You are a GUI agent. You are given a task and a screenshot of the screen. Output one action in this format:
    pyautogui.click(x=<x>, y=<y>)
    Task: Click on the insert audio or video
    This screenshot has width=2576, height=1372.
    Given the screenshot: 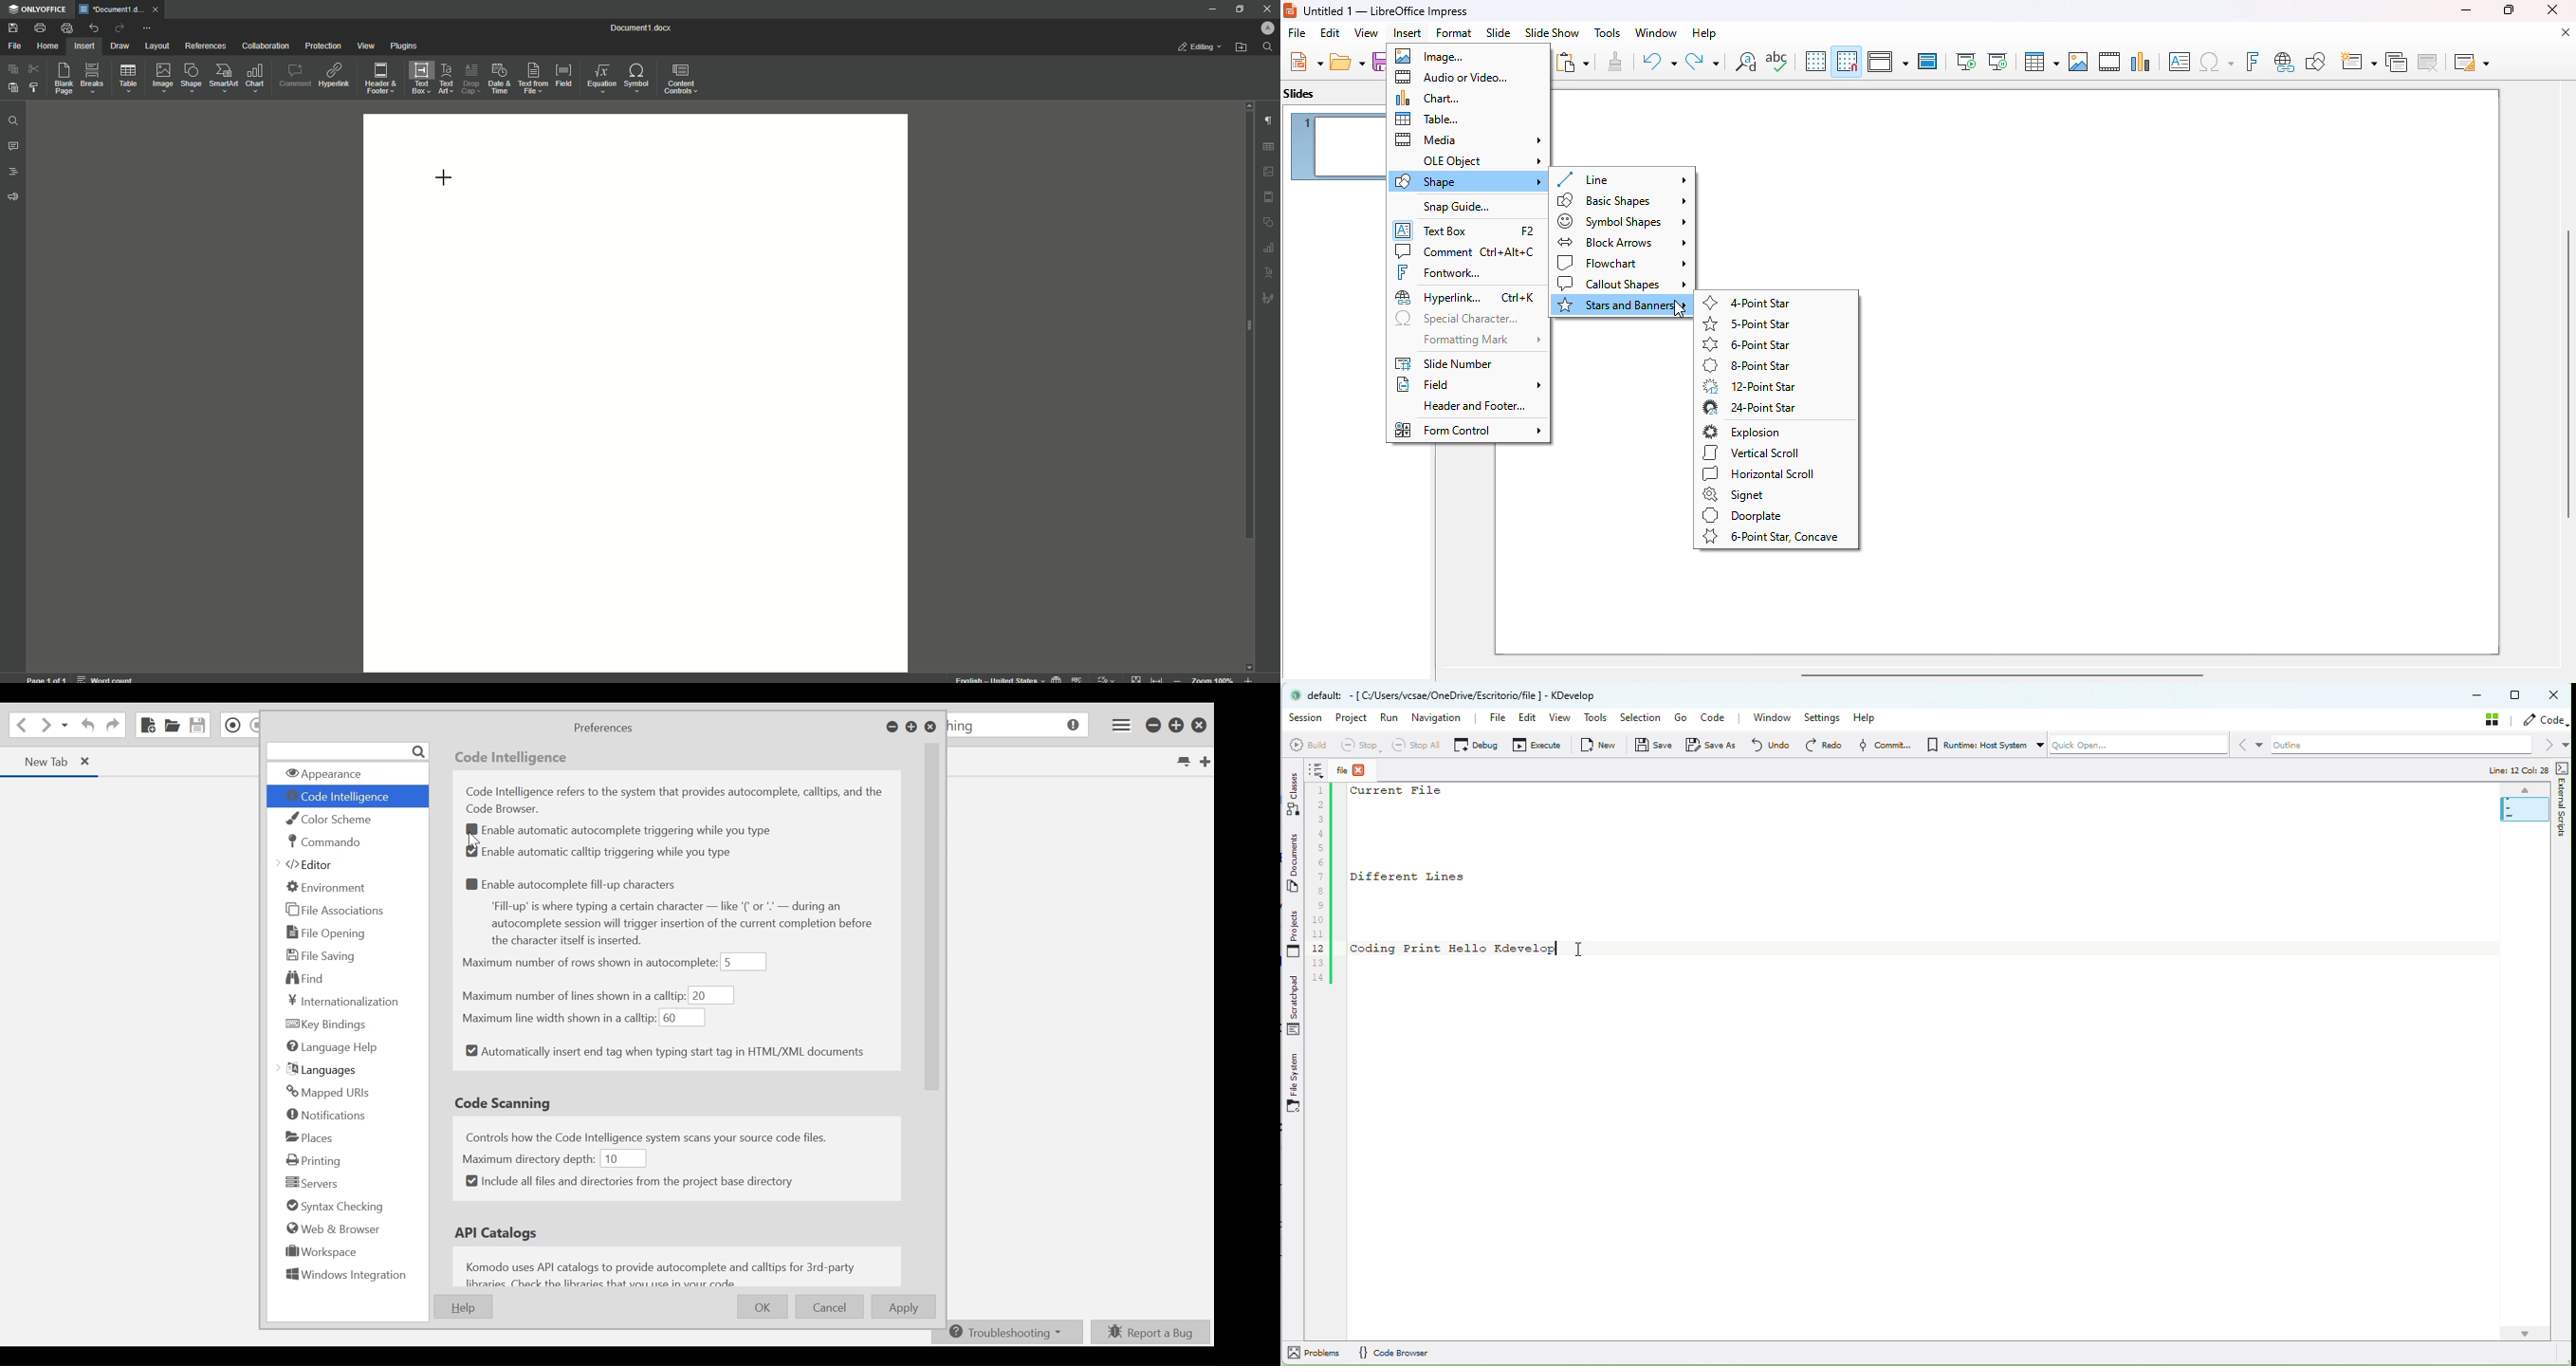 What is the action you would take?
    pyautogui.click(x=2109, y=61)
    